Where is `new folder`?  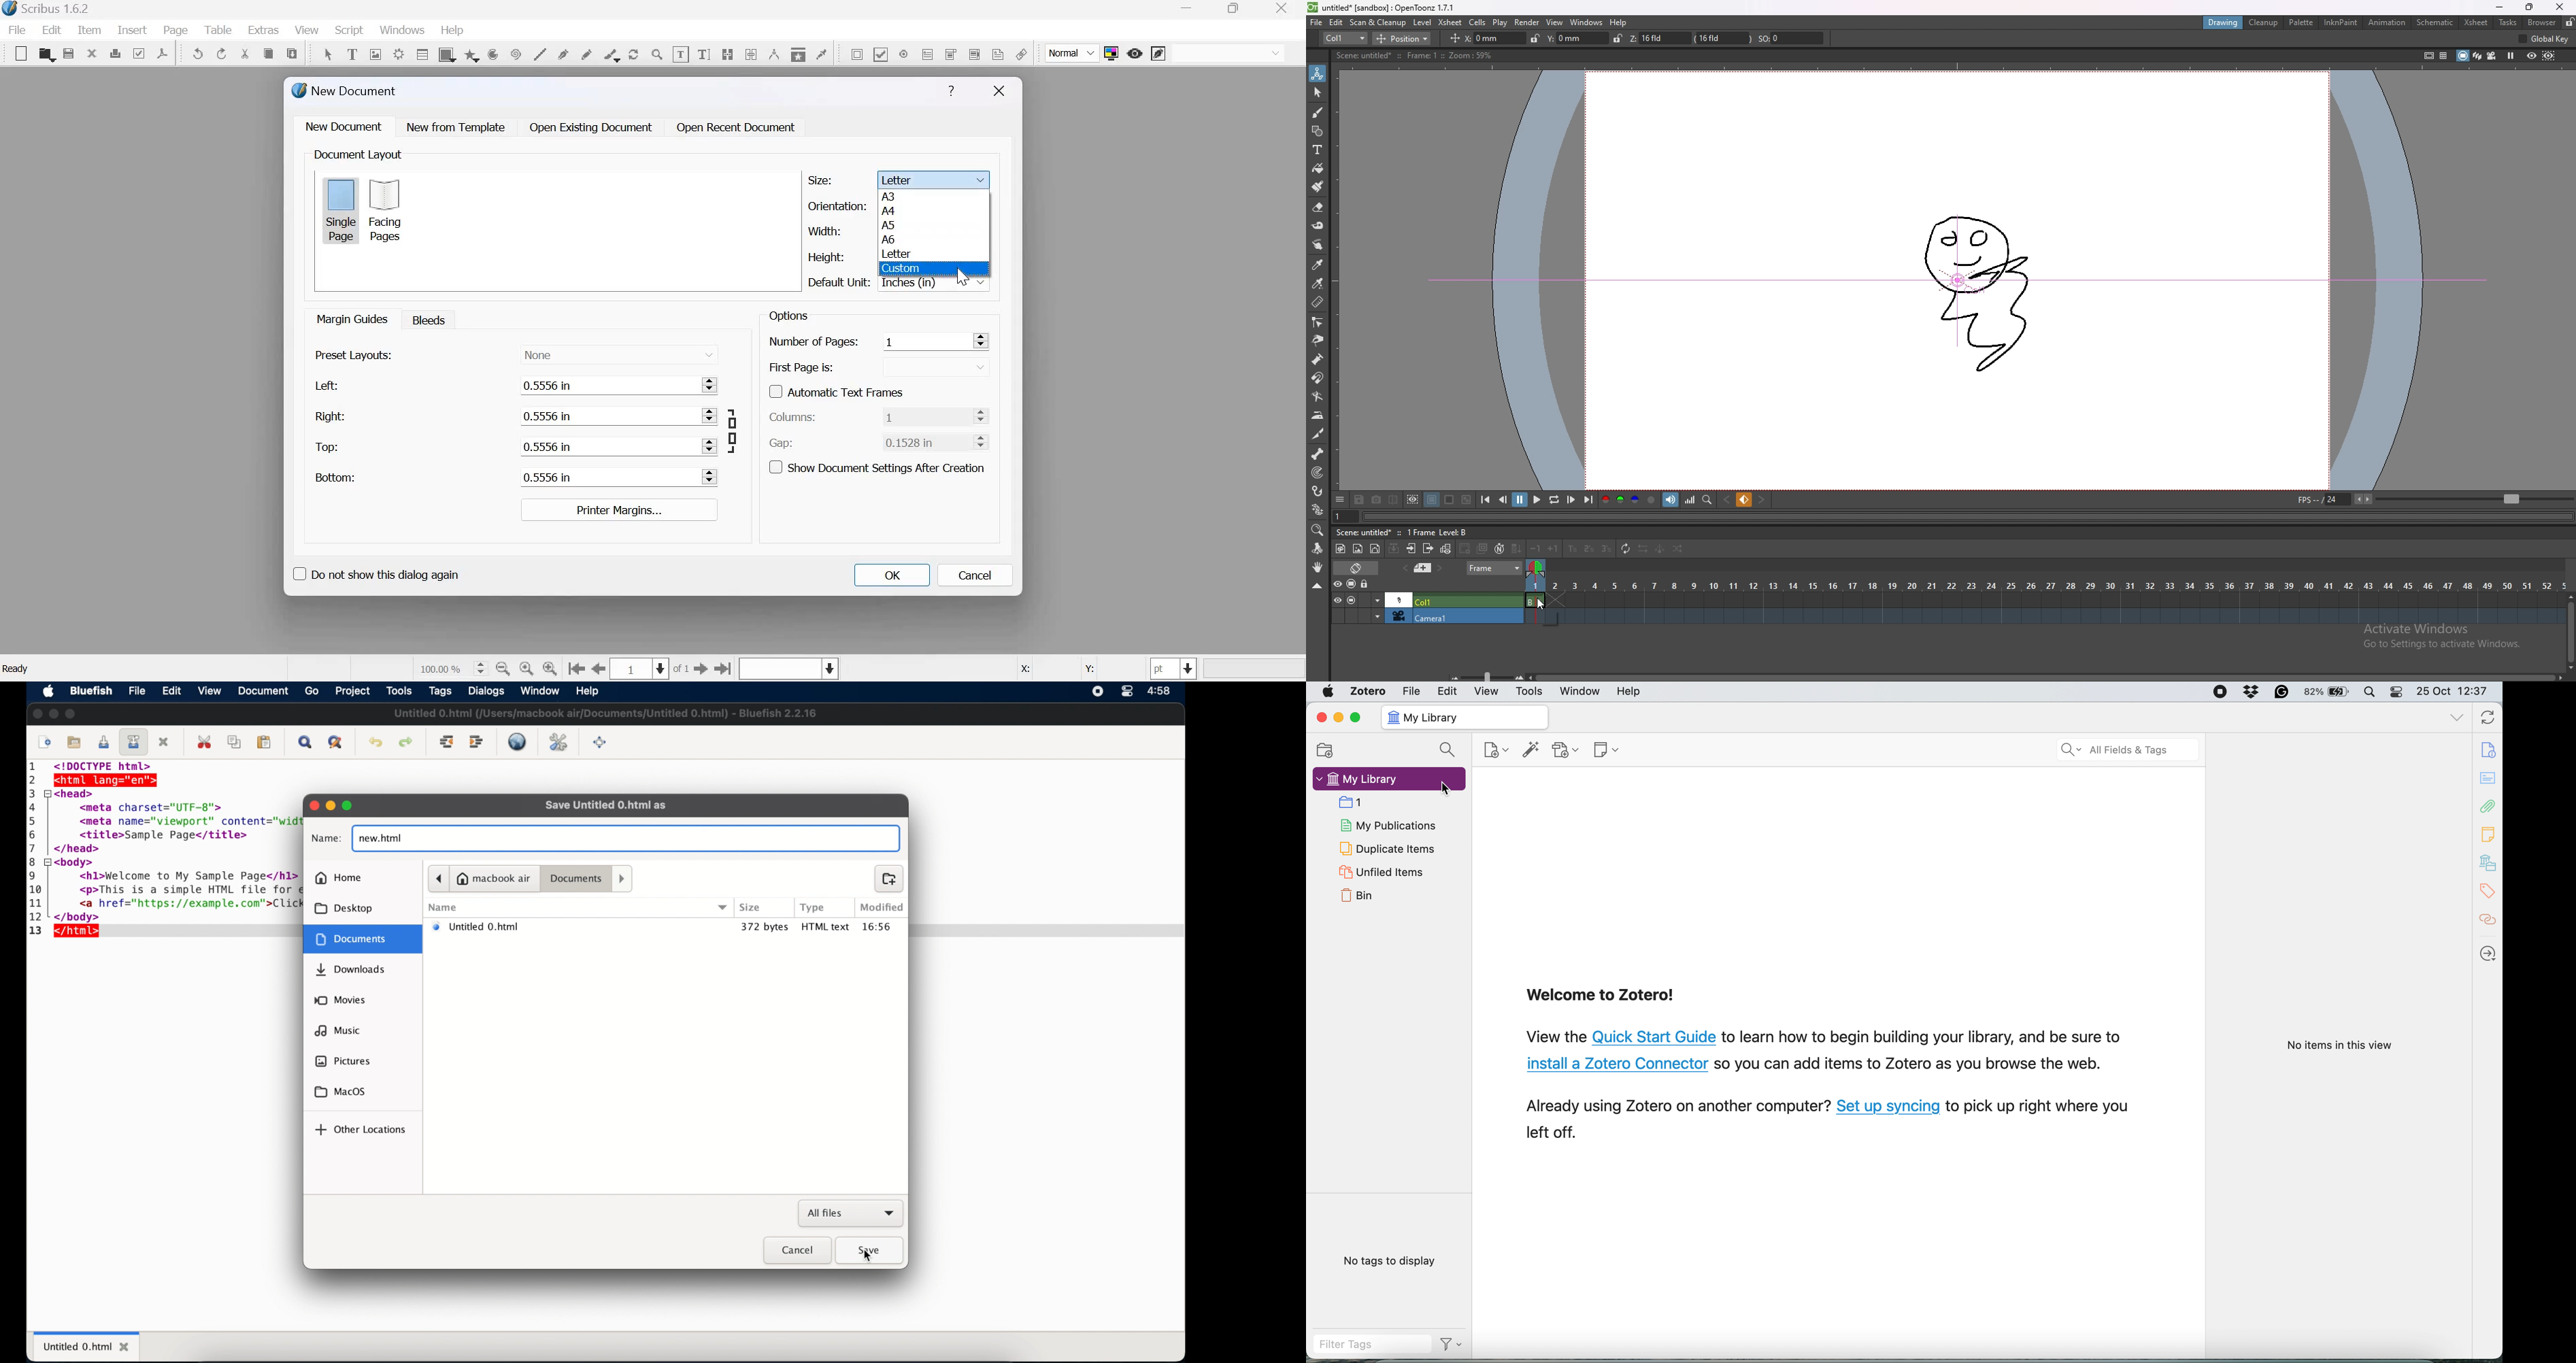 new folder is located at coordinates (889, 879).